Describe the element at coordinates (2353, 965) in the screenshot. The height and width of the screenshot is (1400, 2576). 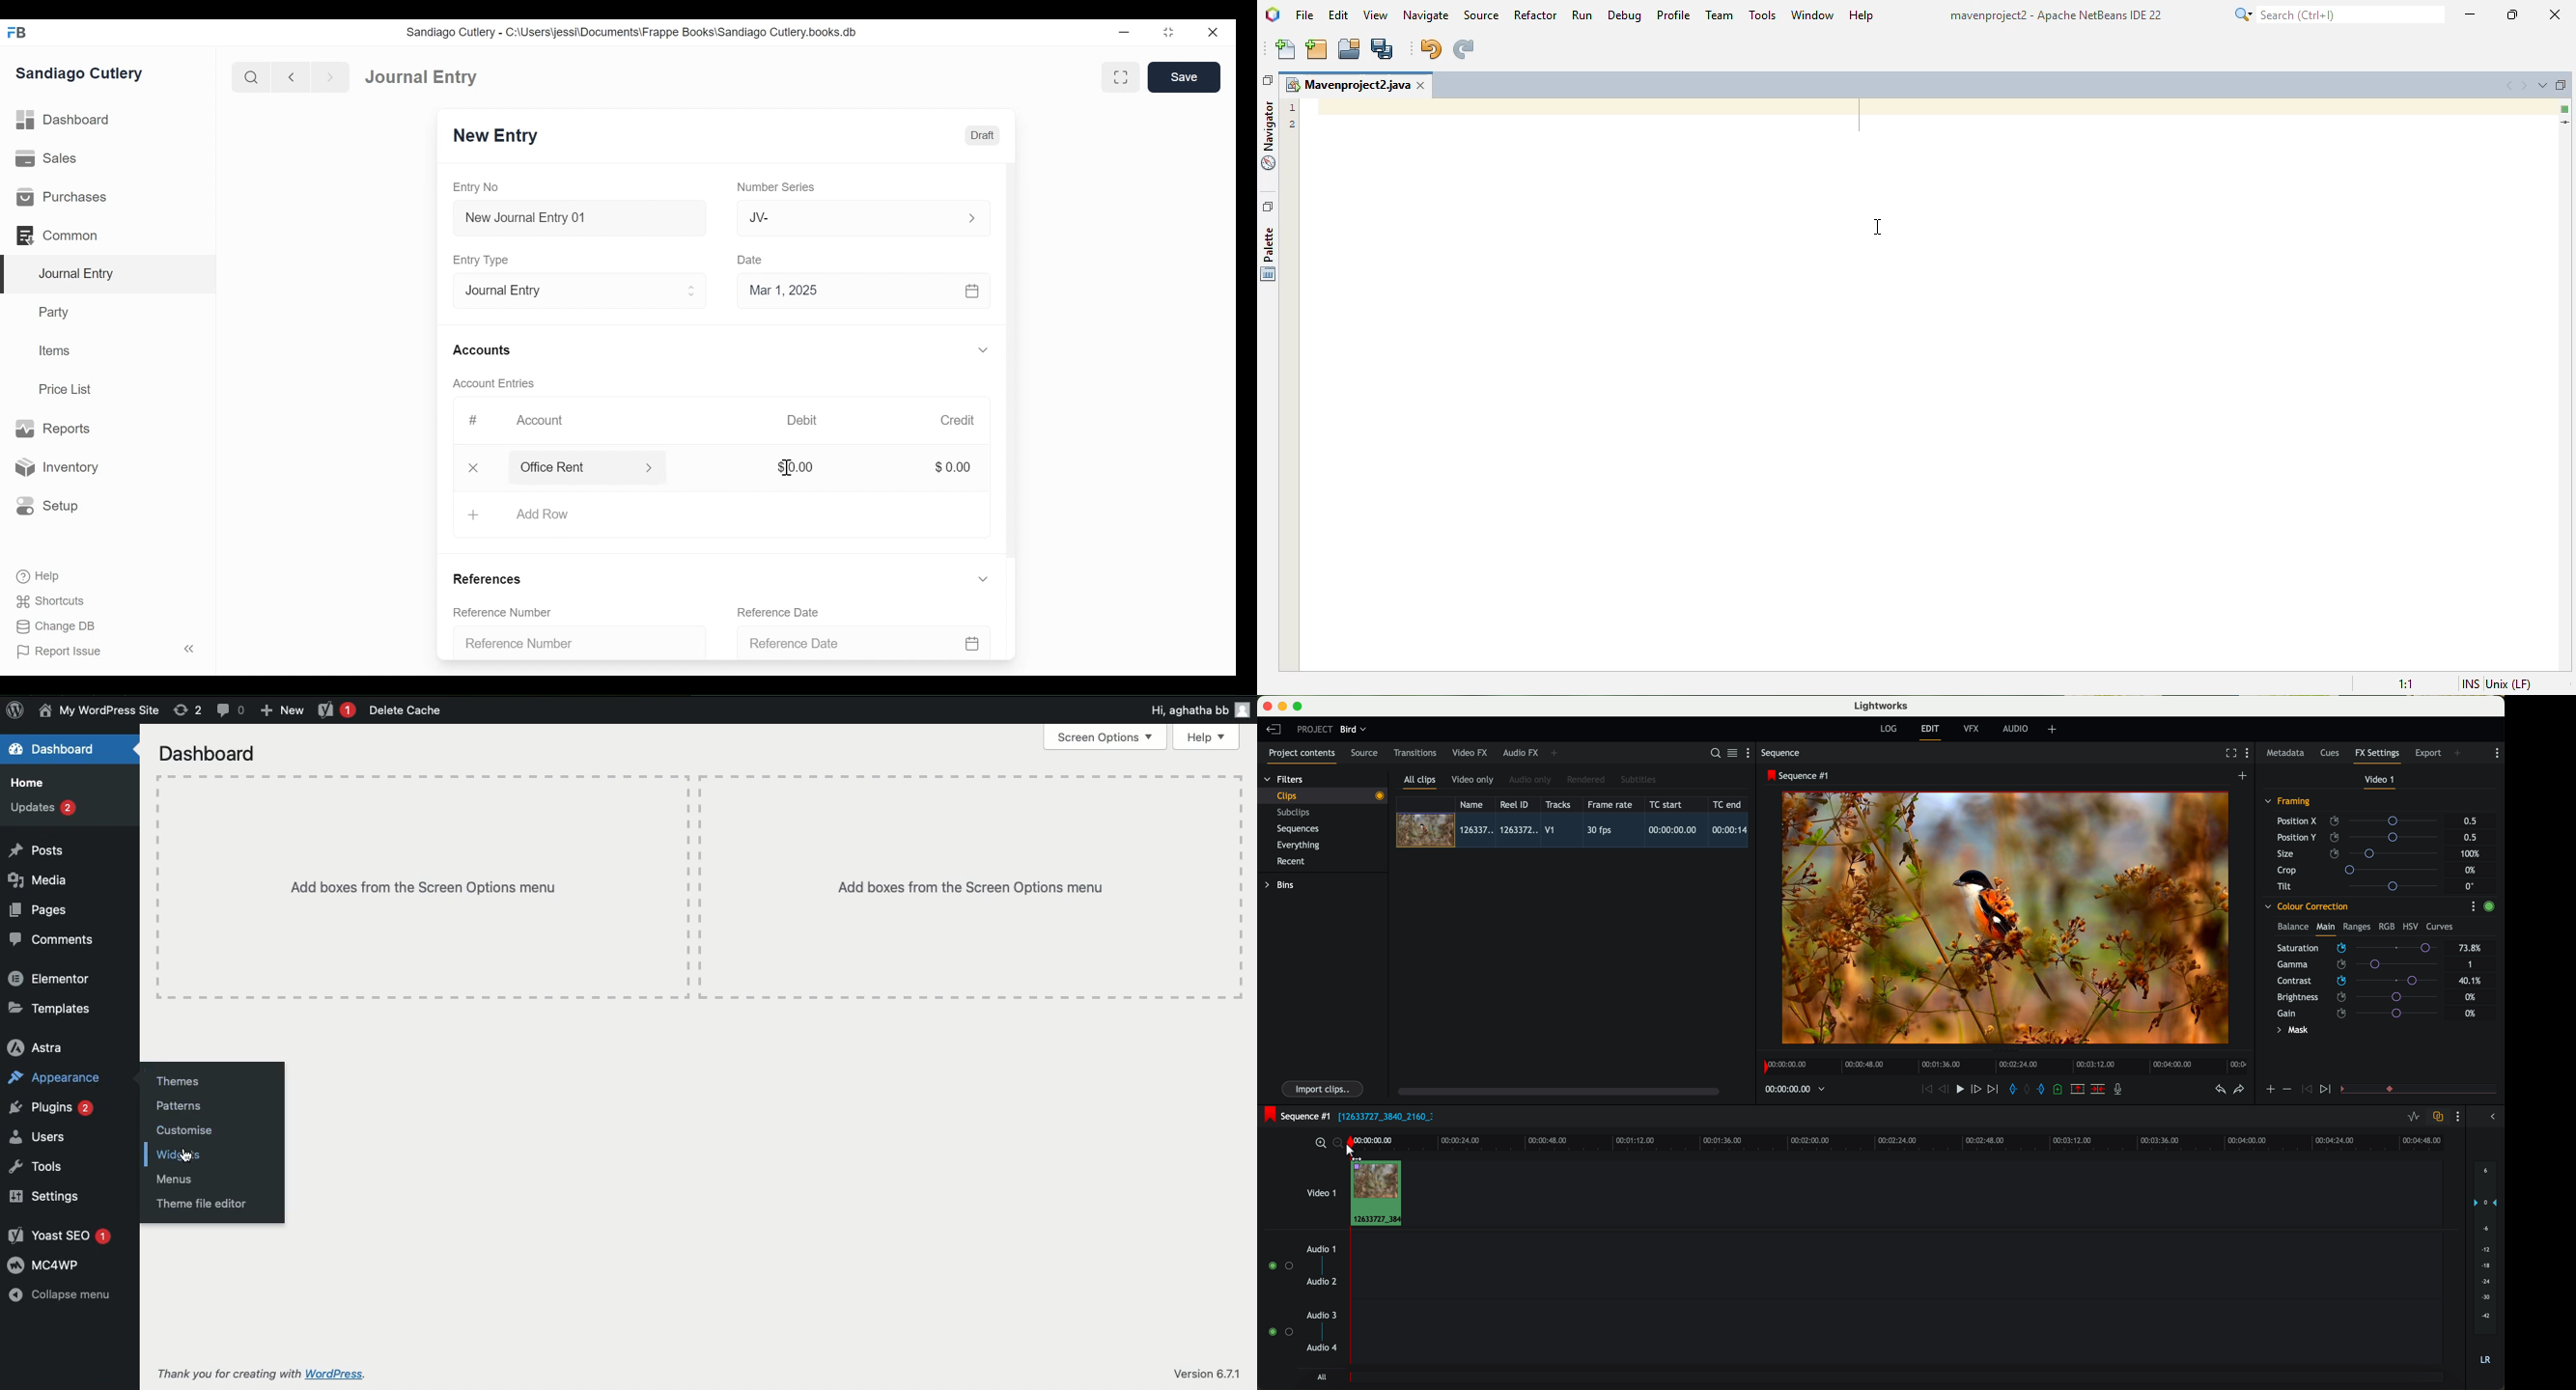
I see `click on saturation` at that location.